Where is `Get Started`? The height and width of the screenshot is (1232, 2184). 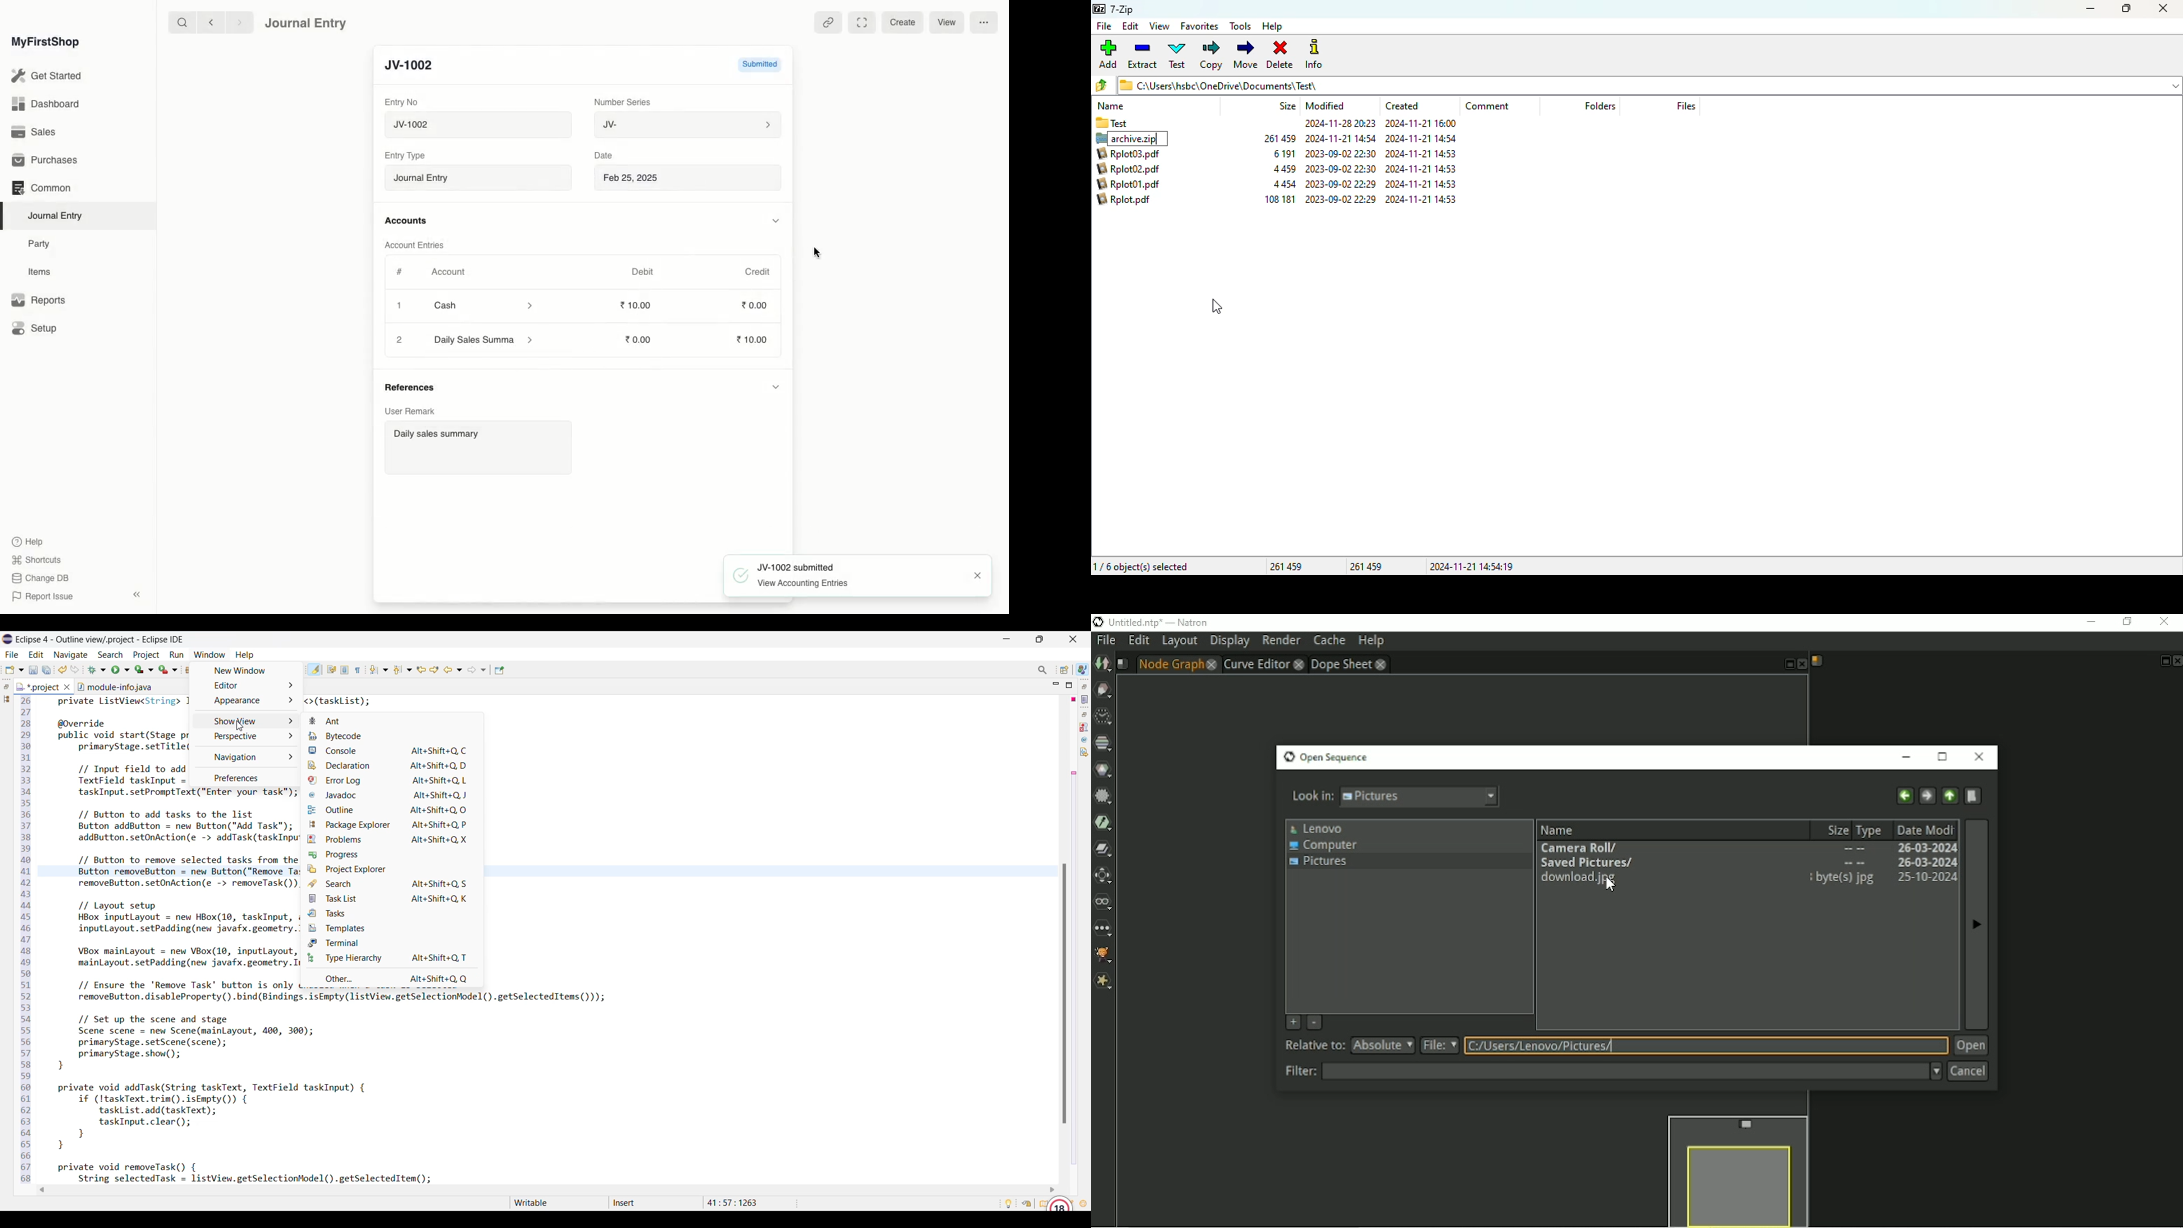
Get Started is located at coordinates (48, 76).